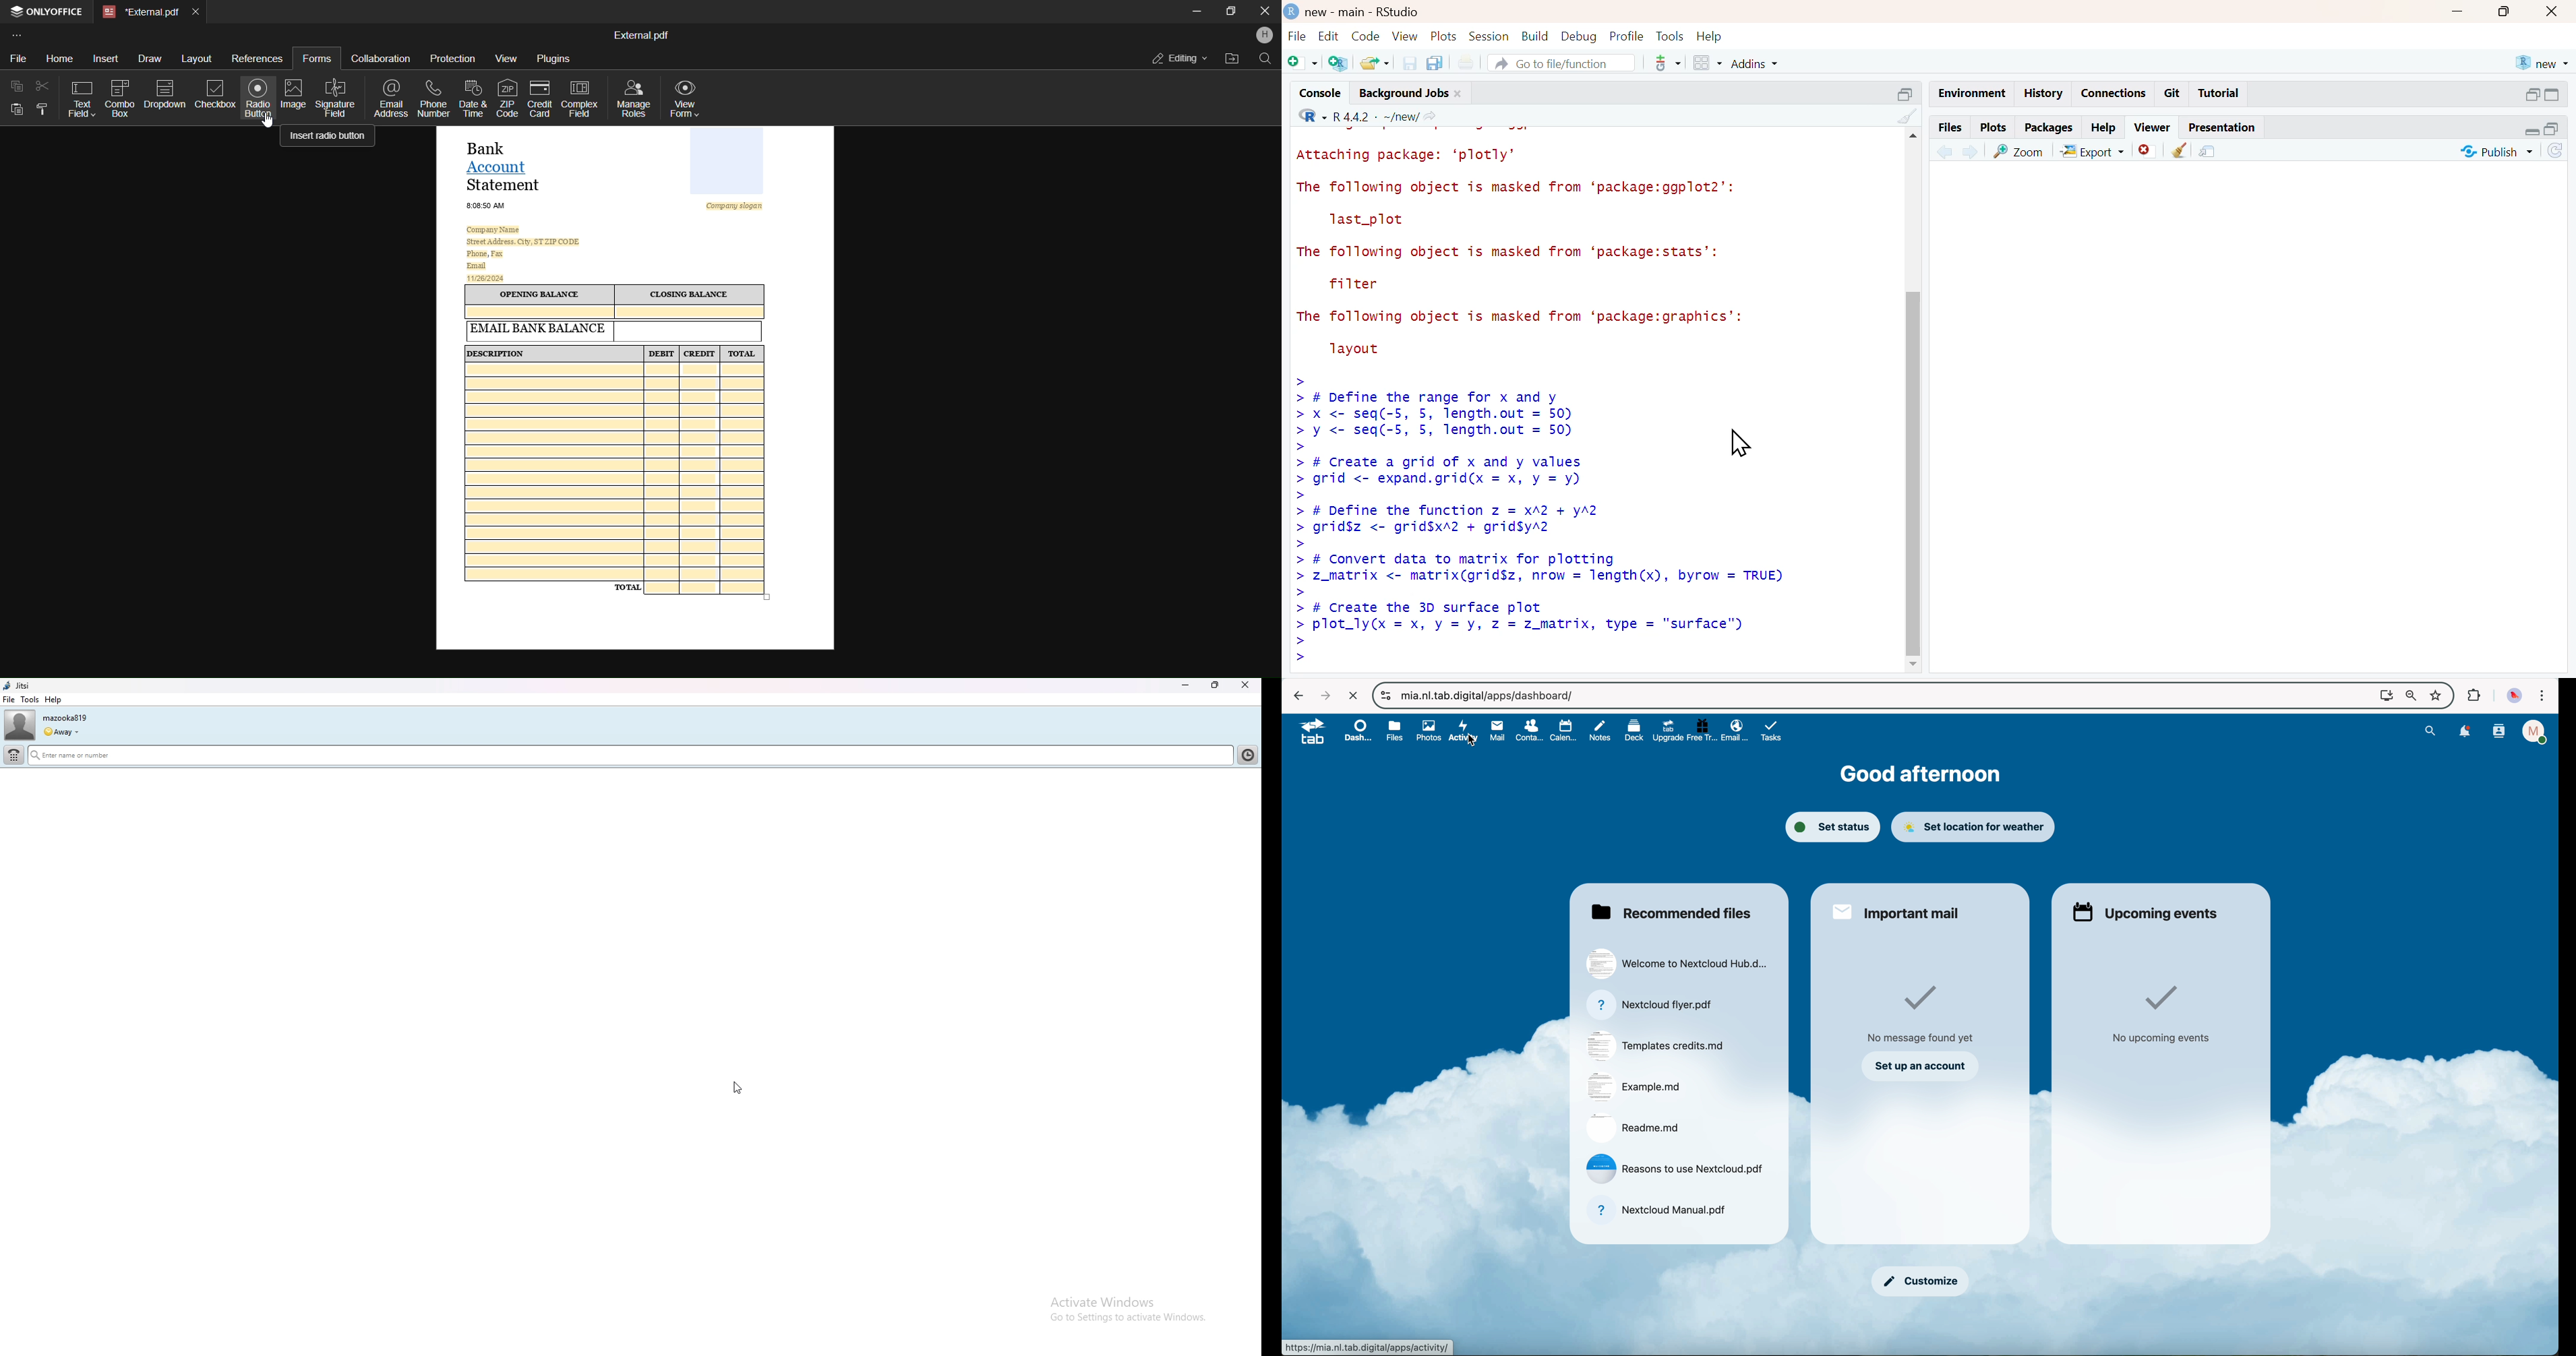 Image resolution: width=2576 pixels, height=1372 pixels. What do you see at coordinates (1313, 90) in the screenshot?
I see `console` at bounding box center [1313, 90].